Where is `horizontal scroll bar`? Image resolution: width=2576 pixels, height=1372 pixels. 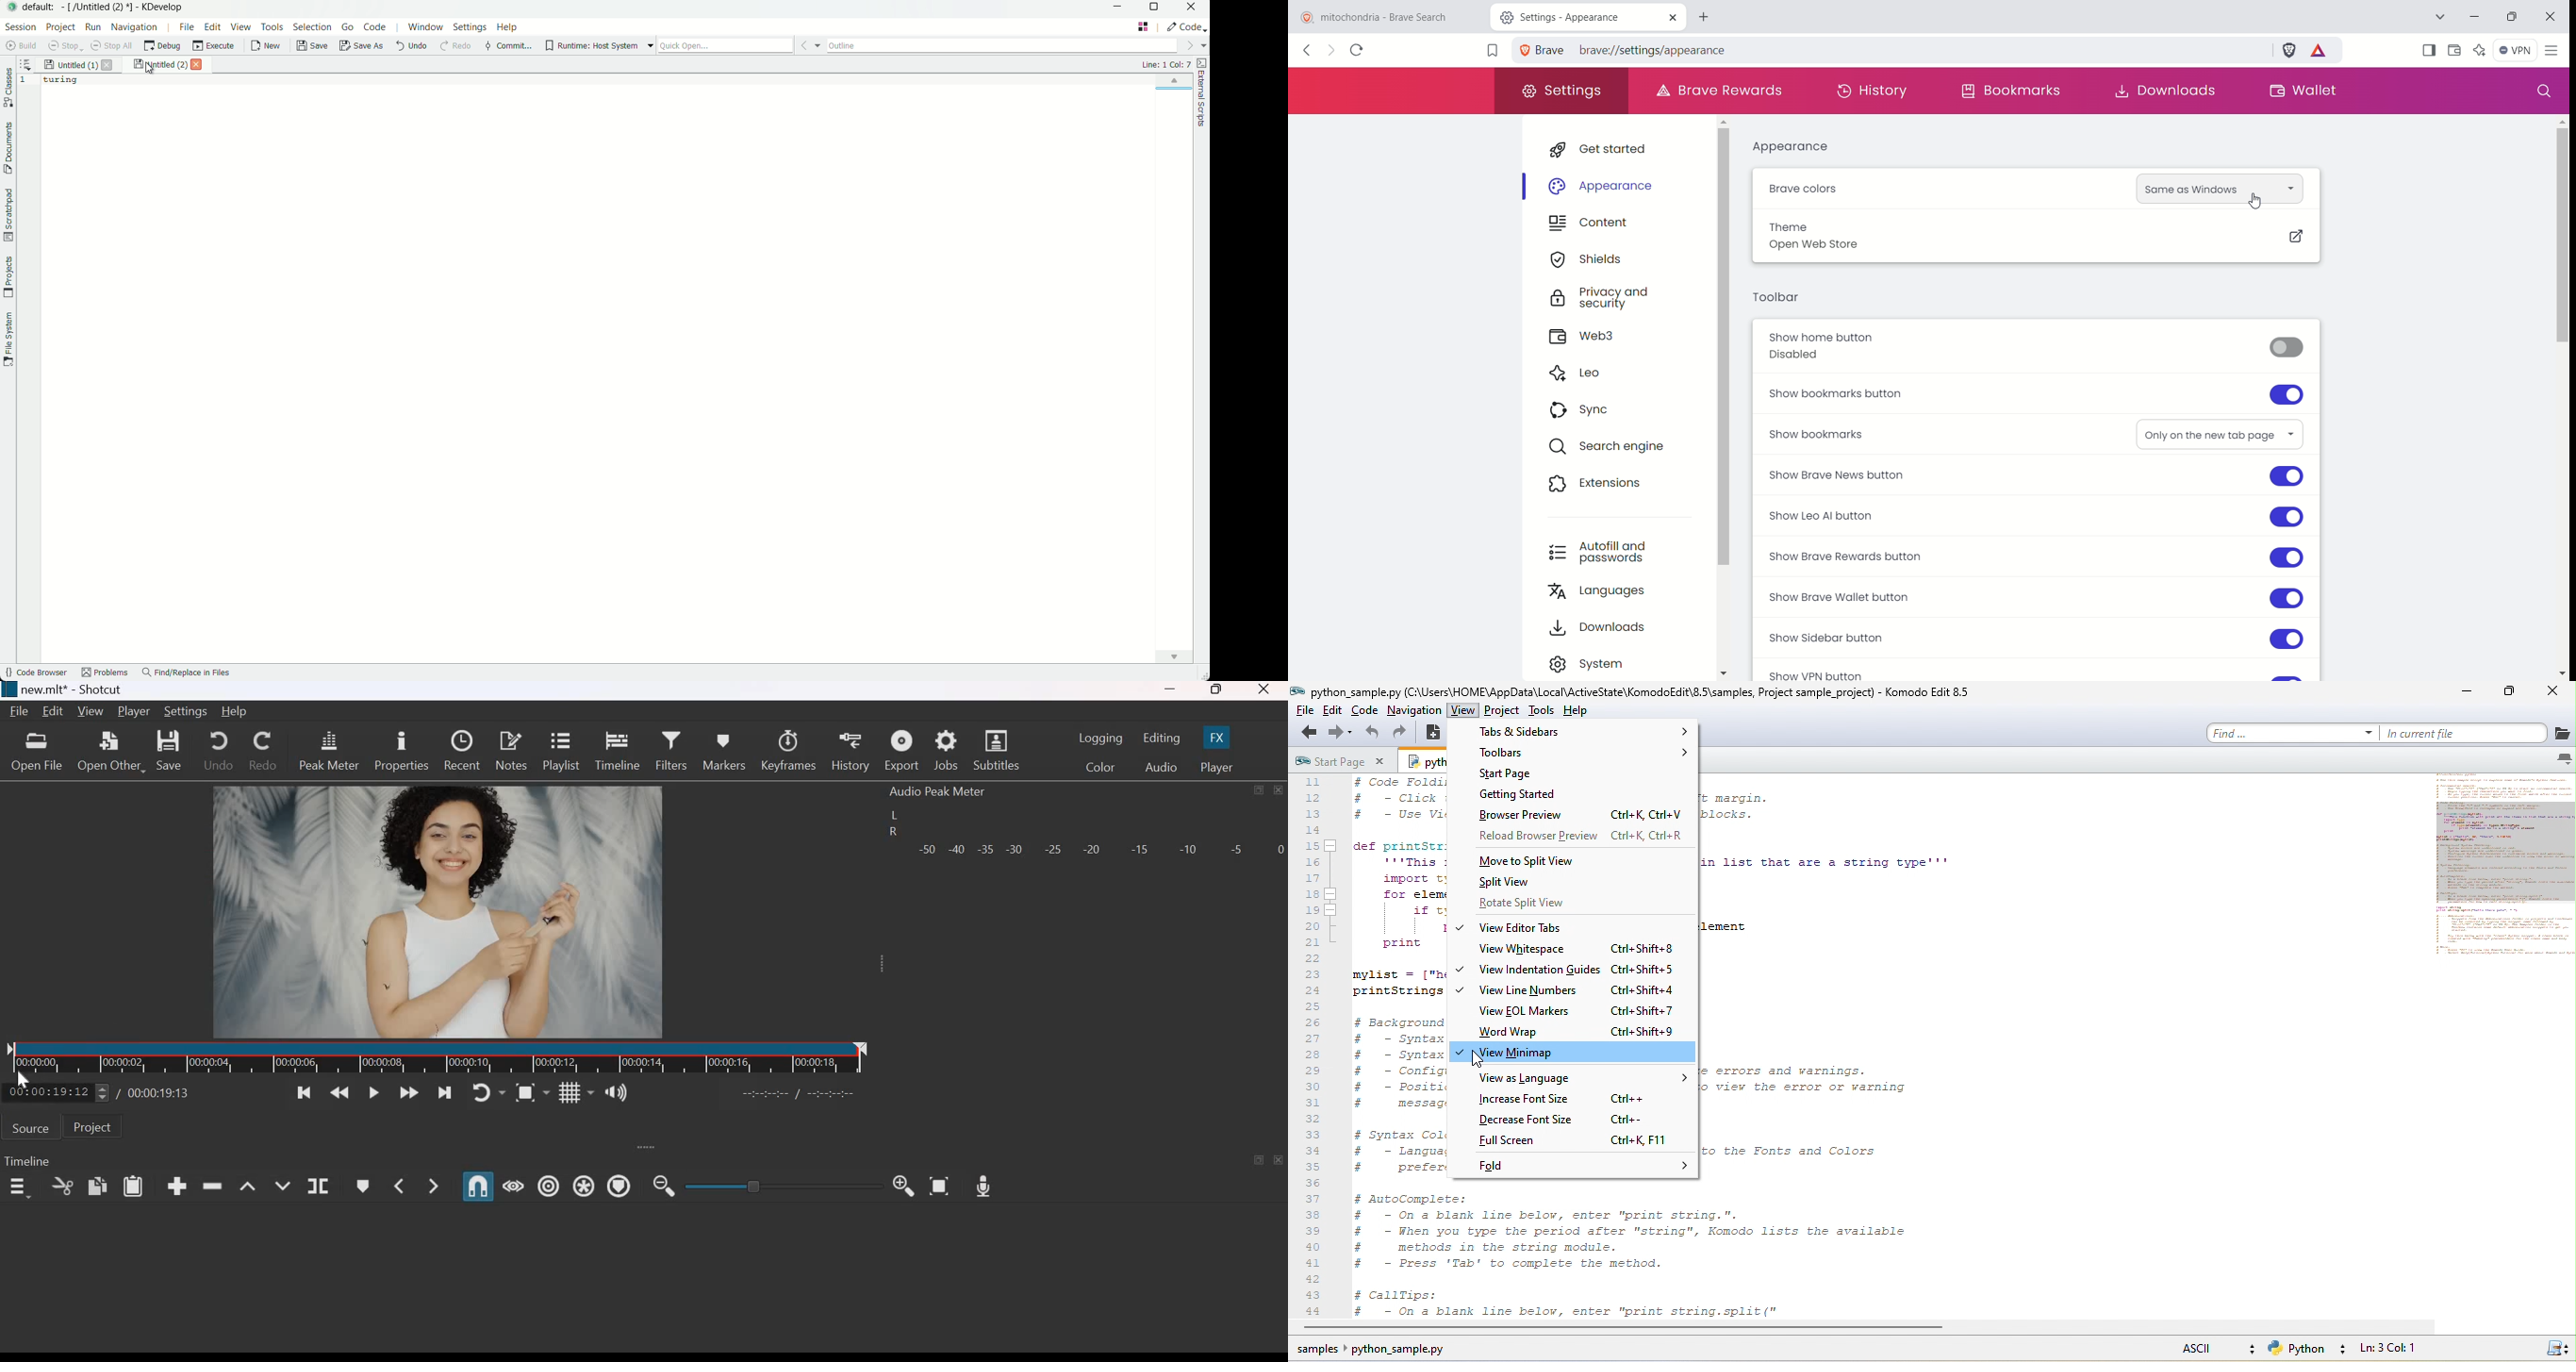 horizontal scroll bar is located at coordinates (1622, 1329).